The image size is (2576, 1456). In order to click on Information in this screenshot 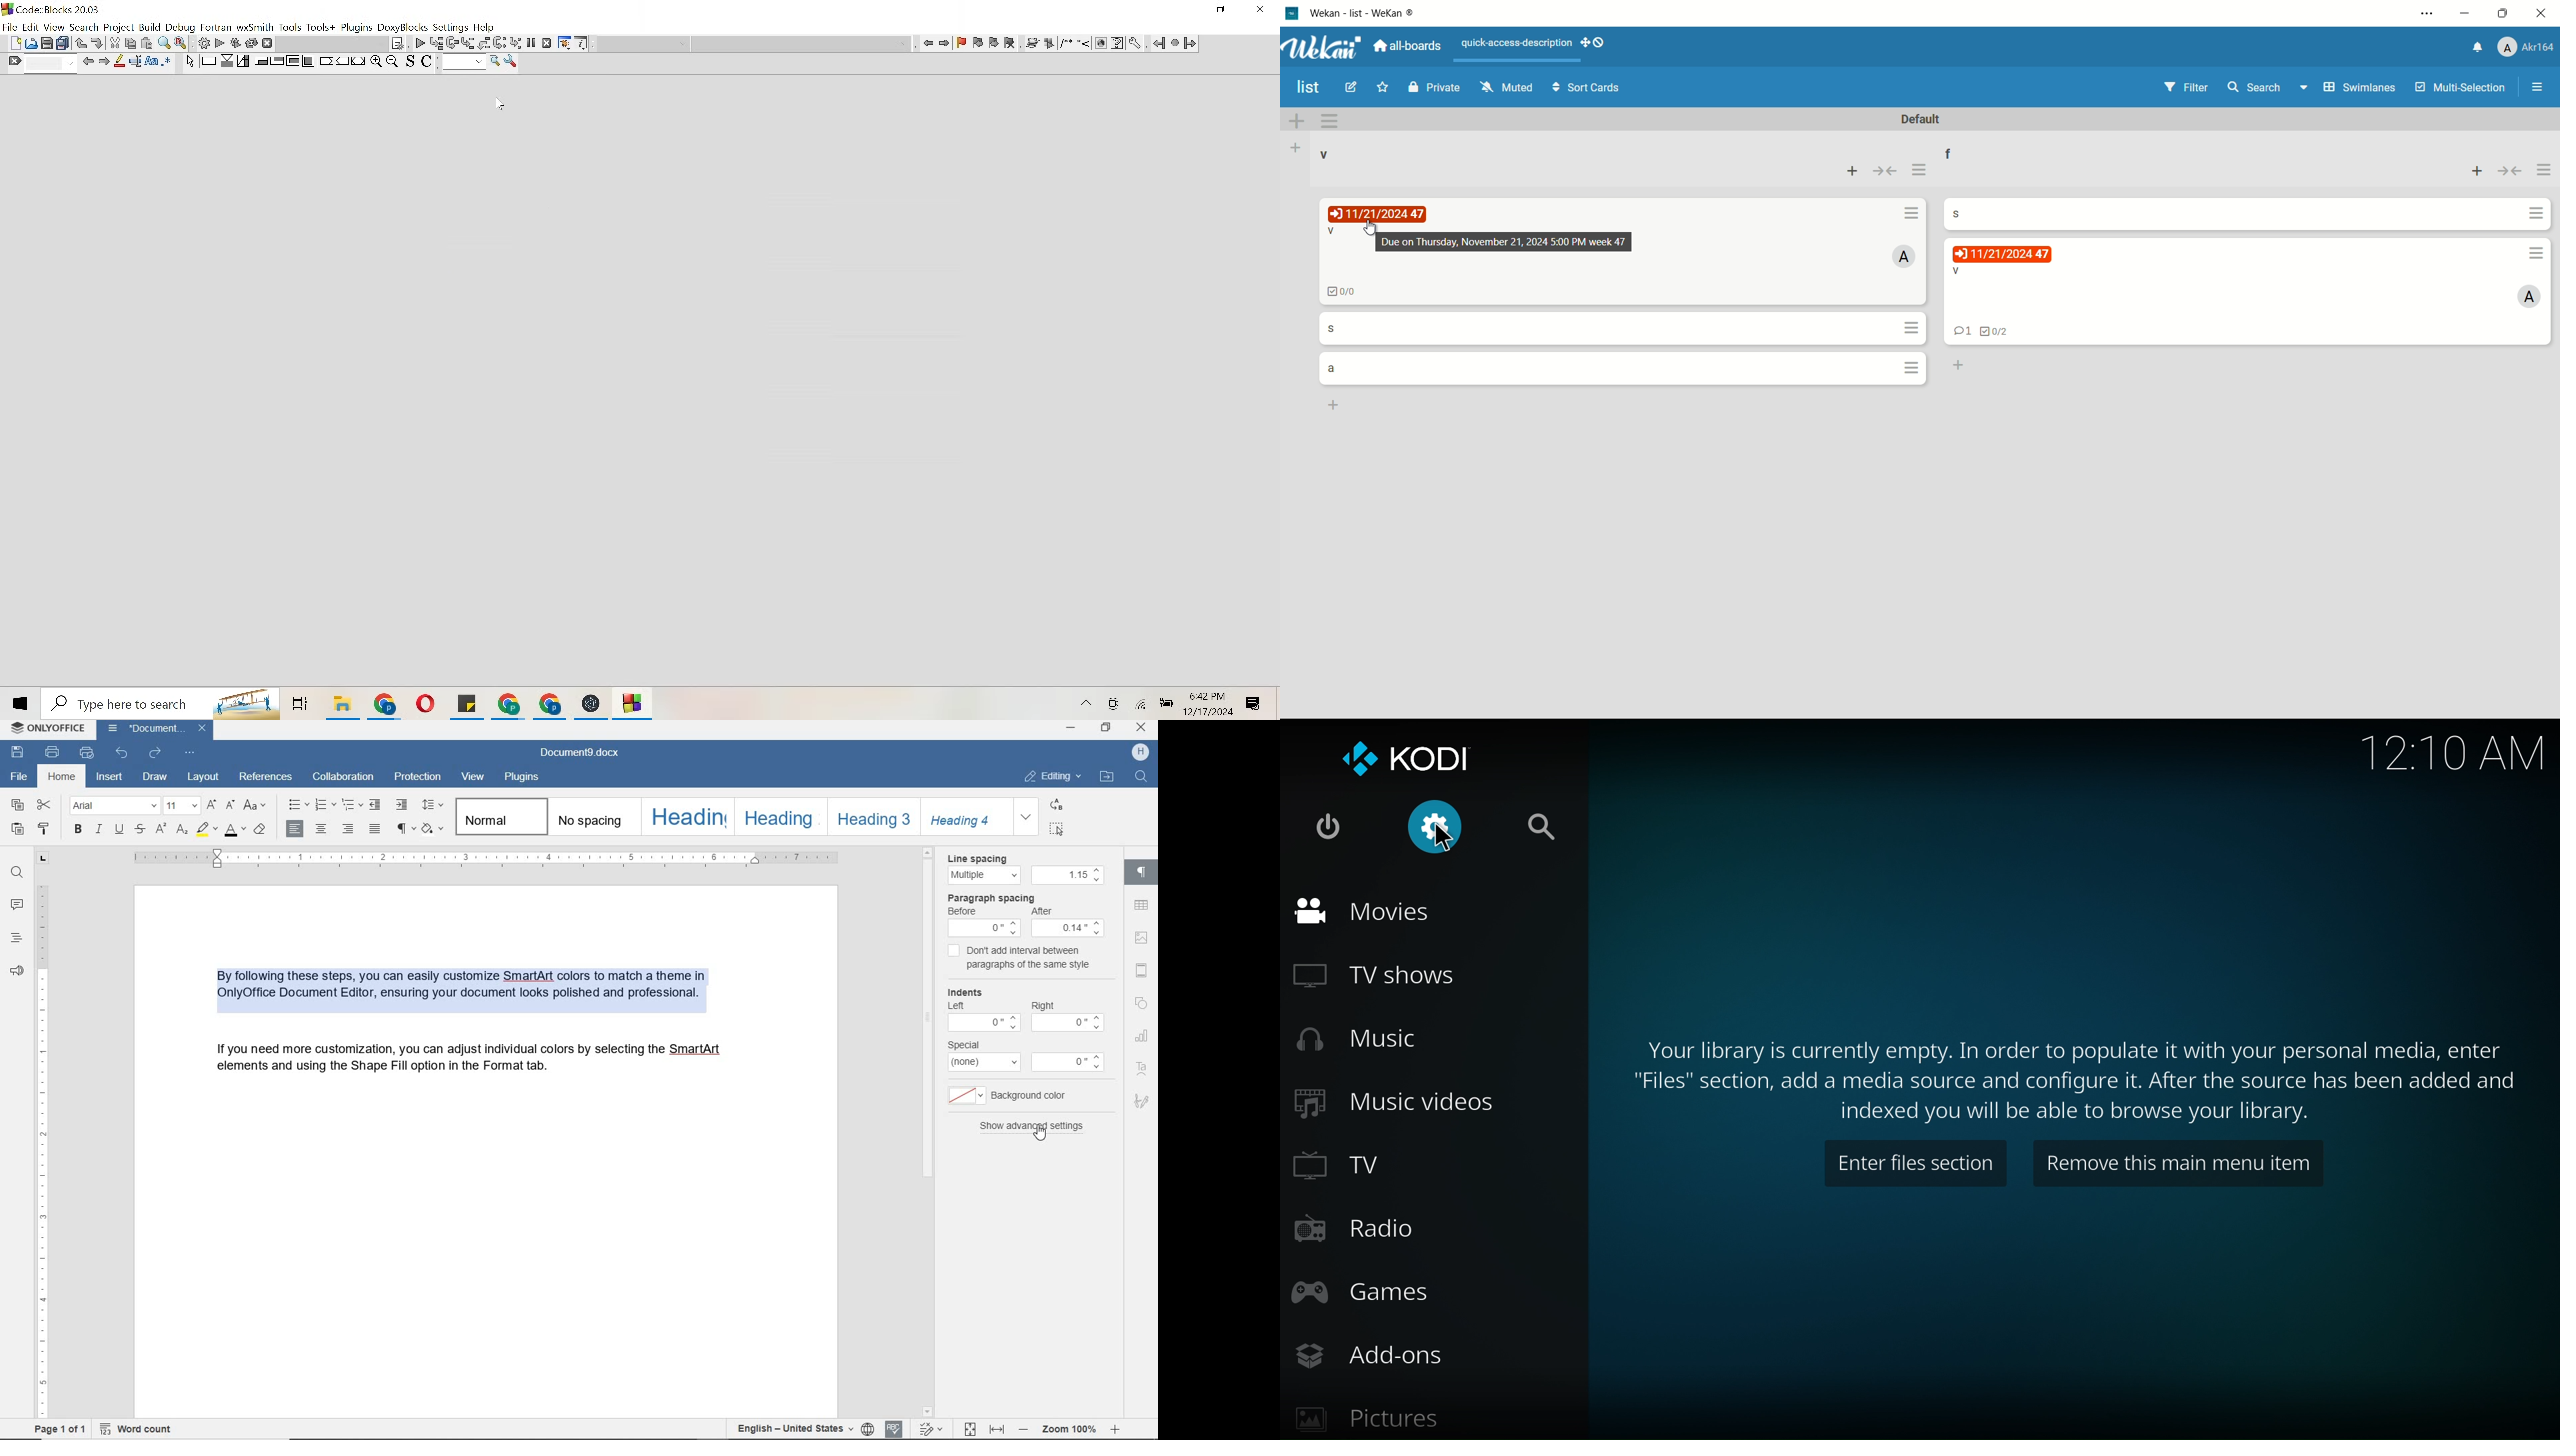, I will do `click(583, 44)`.